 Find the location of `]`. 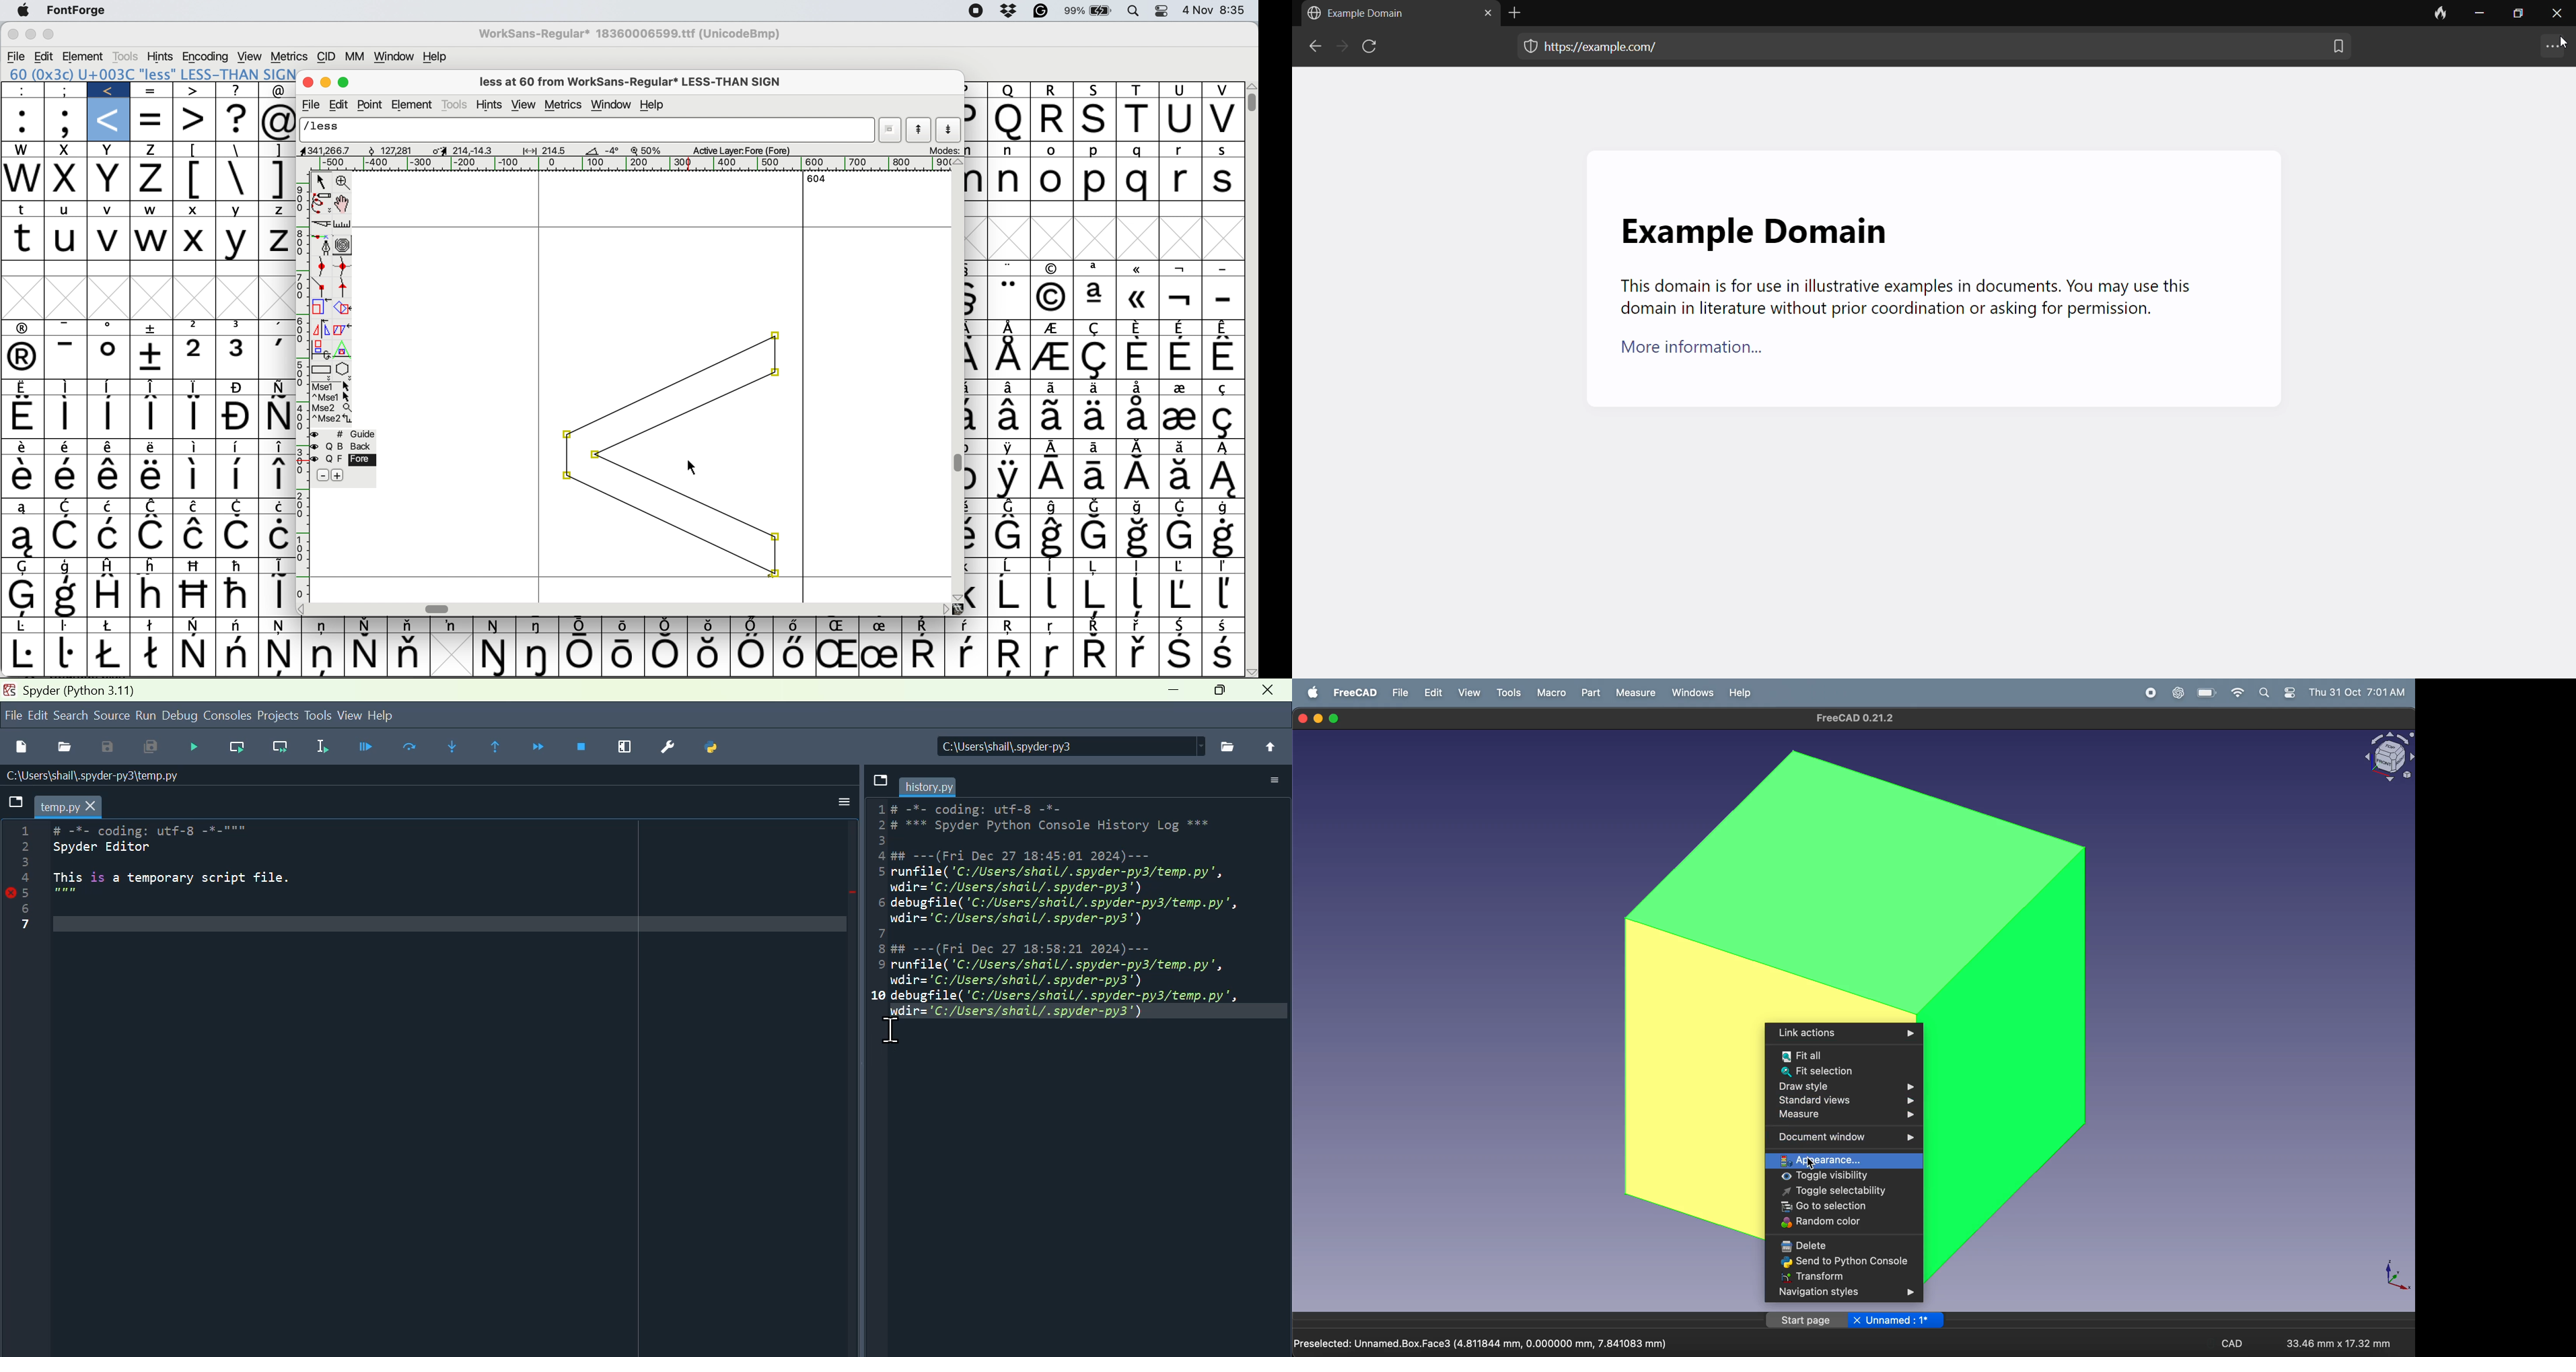

] is located at coordinates (279, 150).